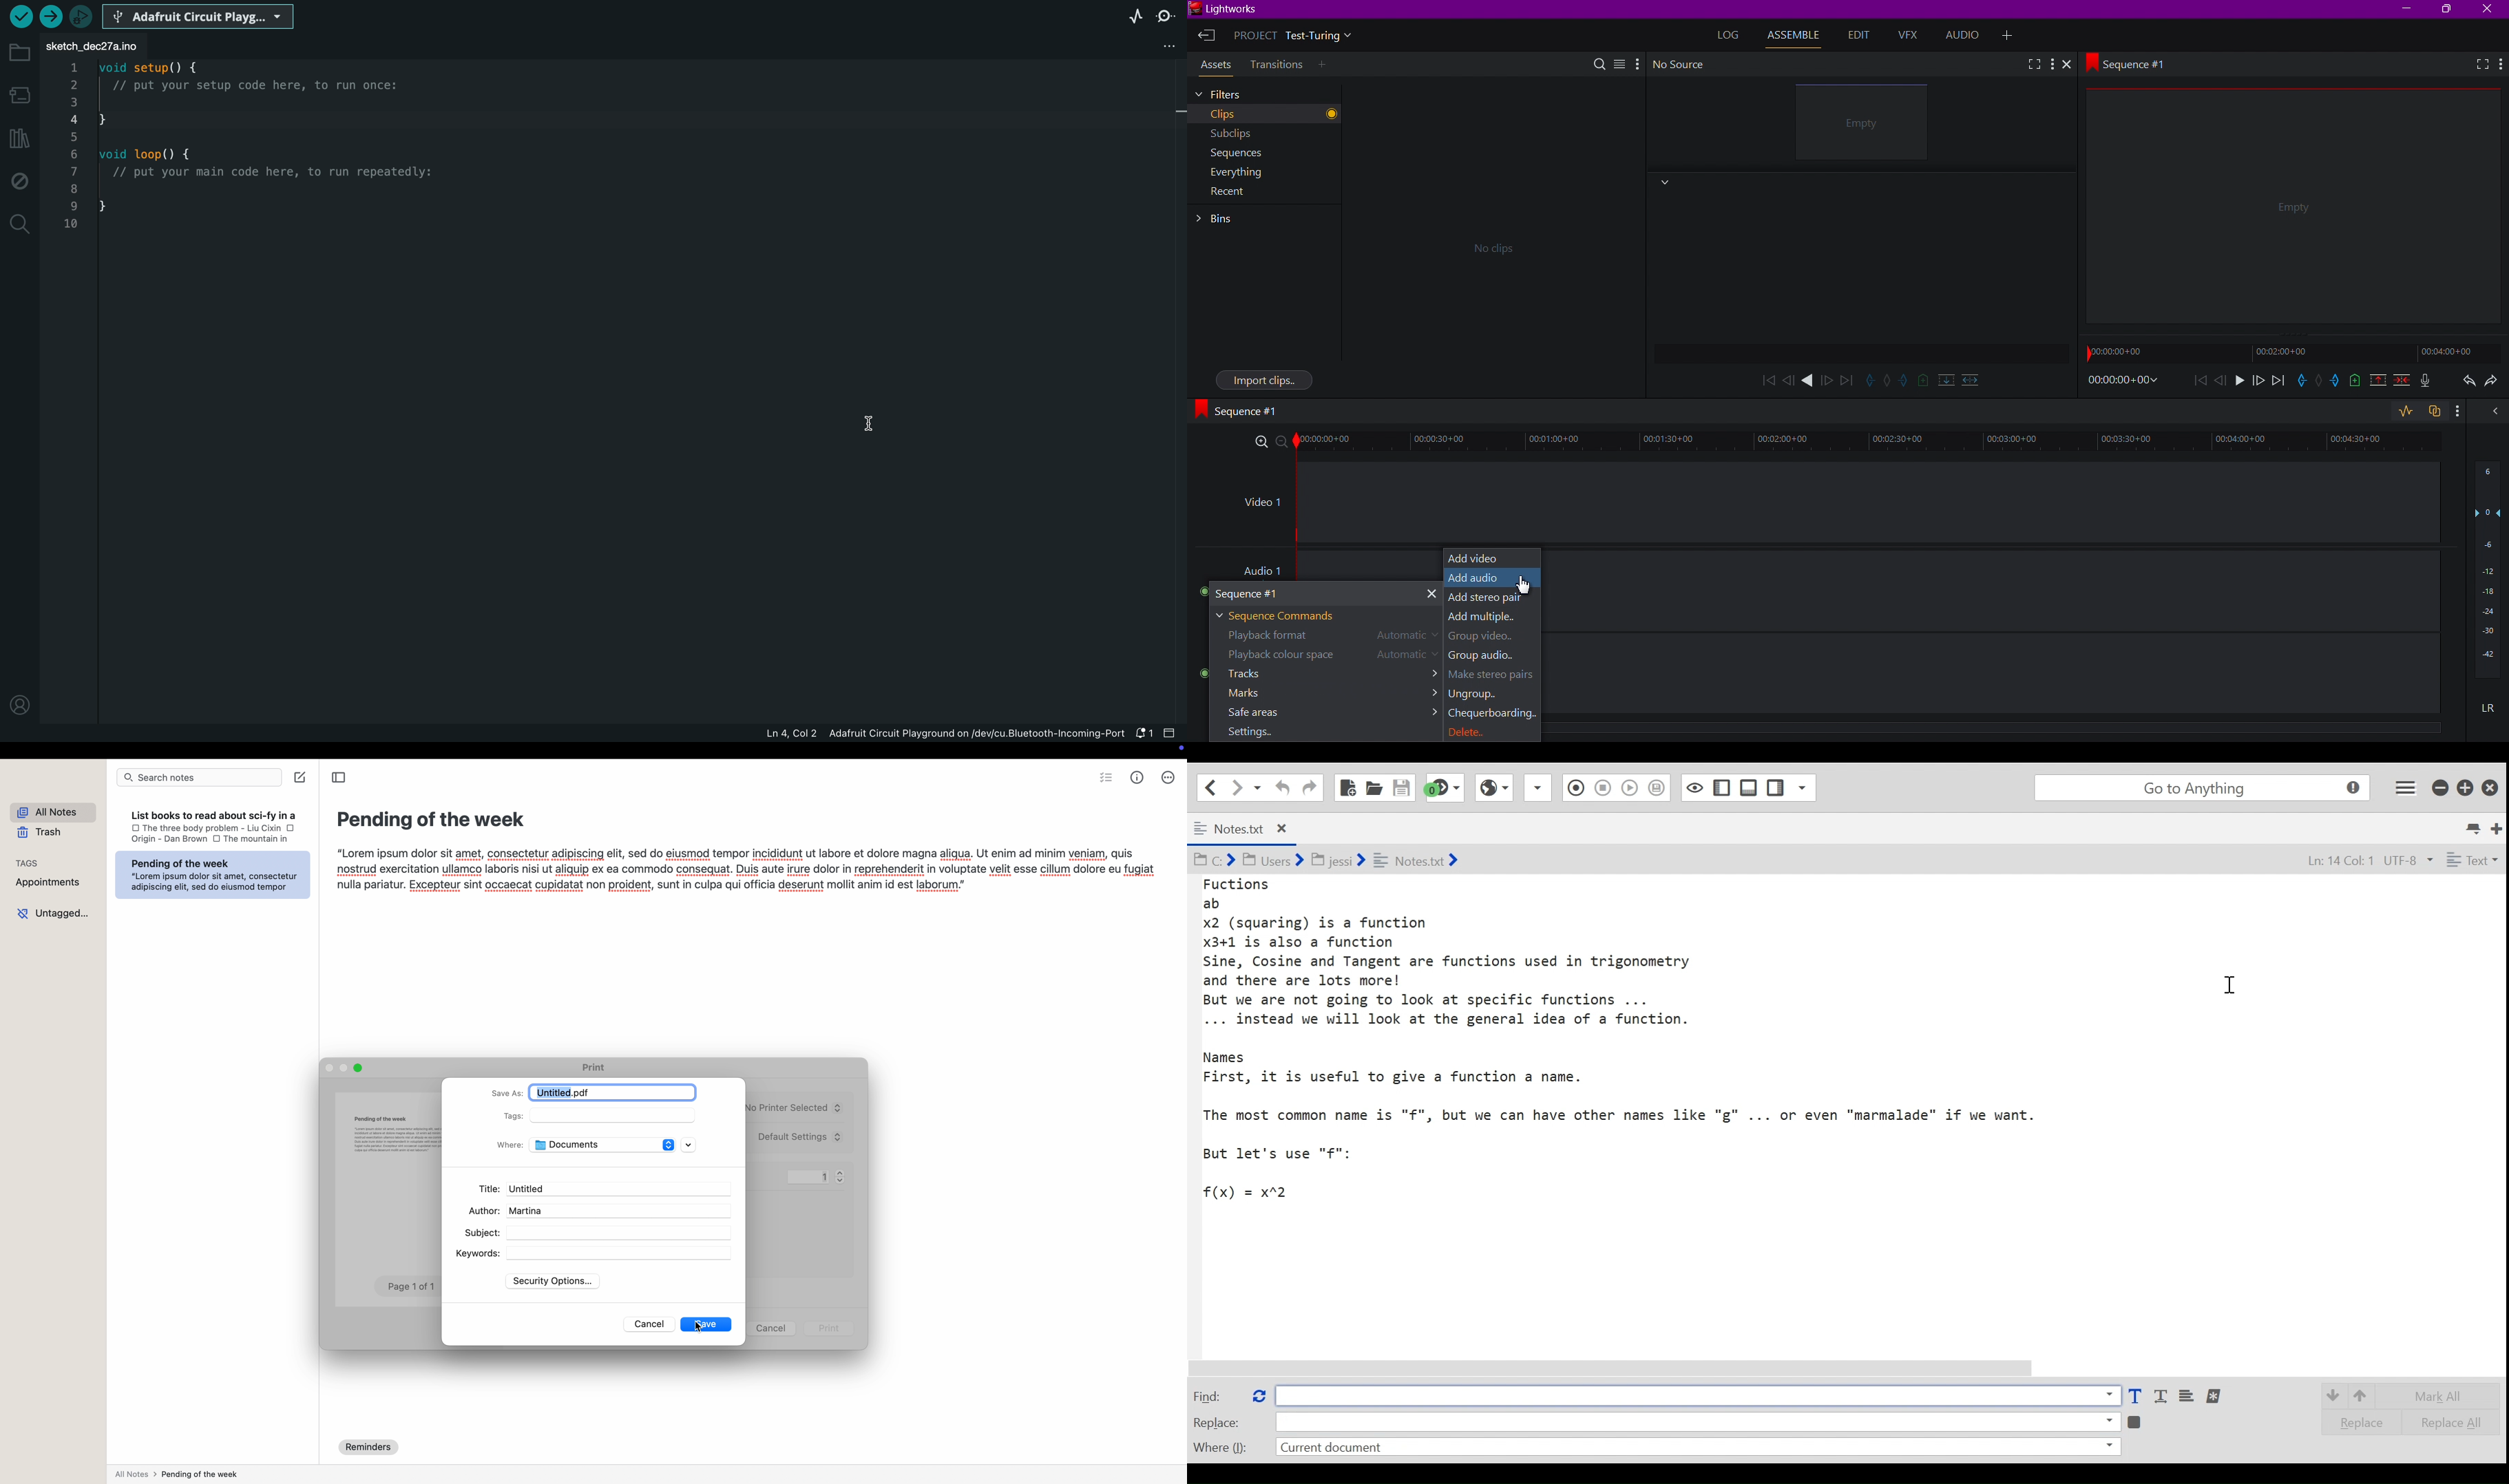  What do you see at coordinates (1865, 125) in the screenshot?
I see `Source View` at bounding box center [1865, 125].